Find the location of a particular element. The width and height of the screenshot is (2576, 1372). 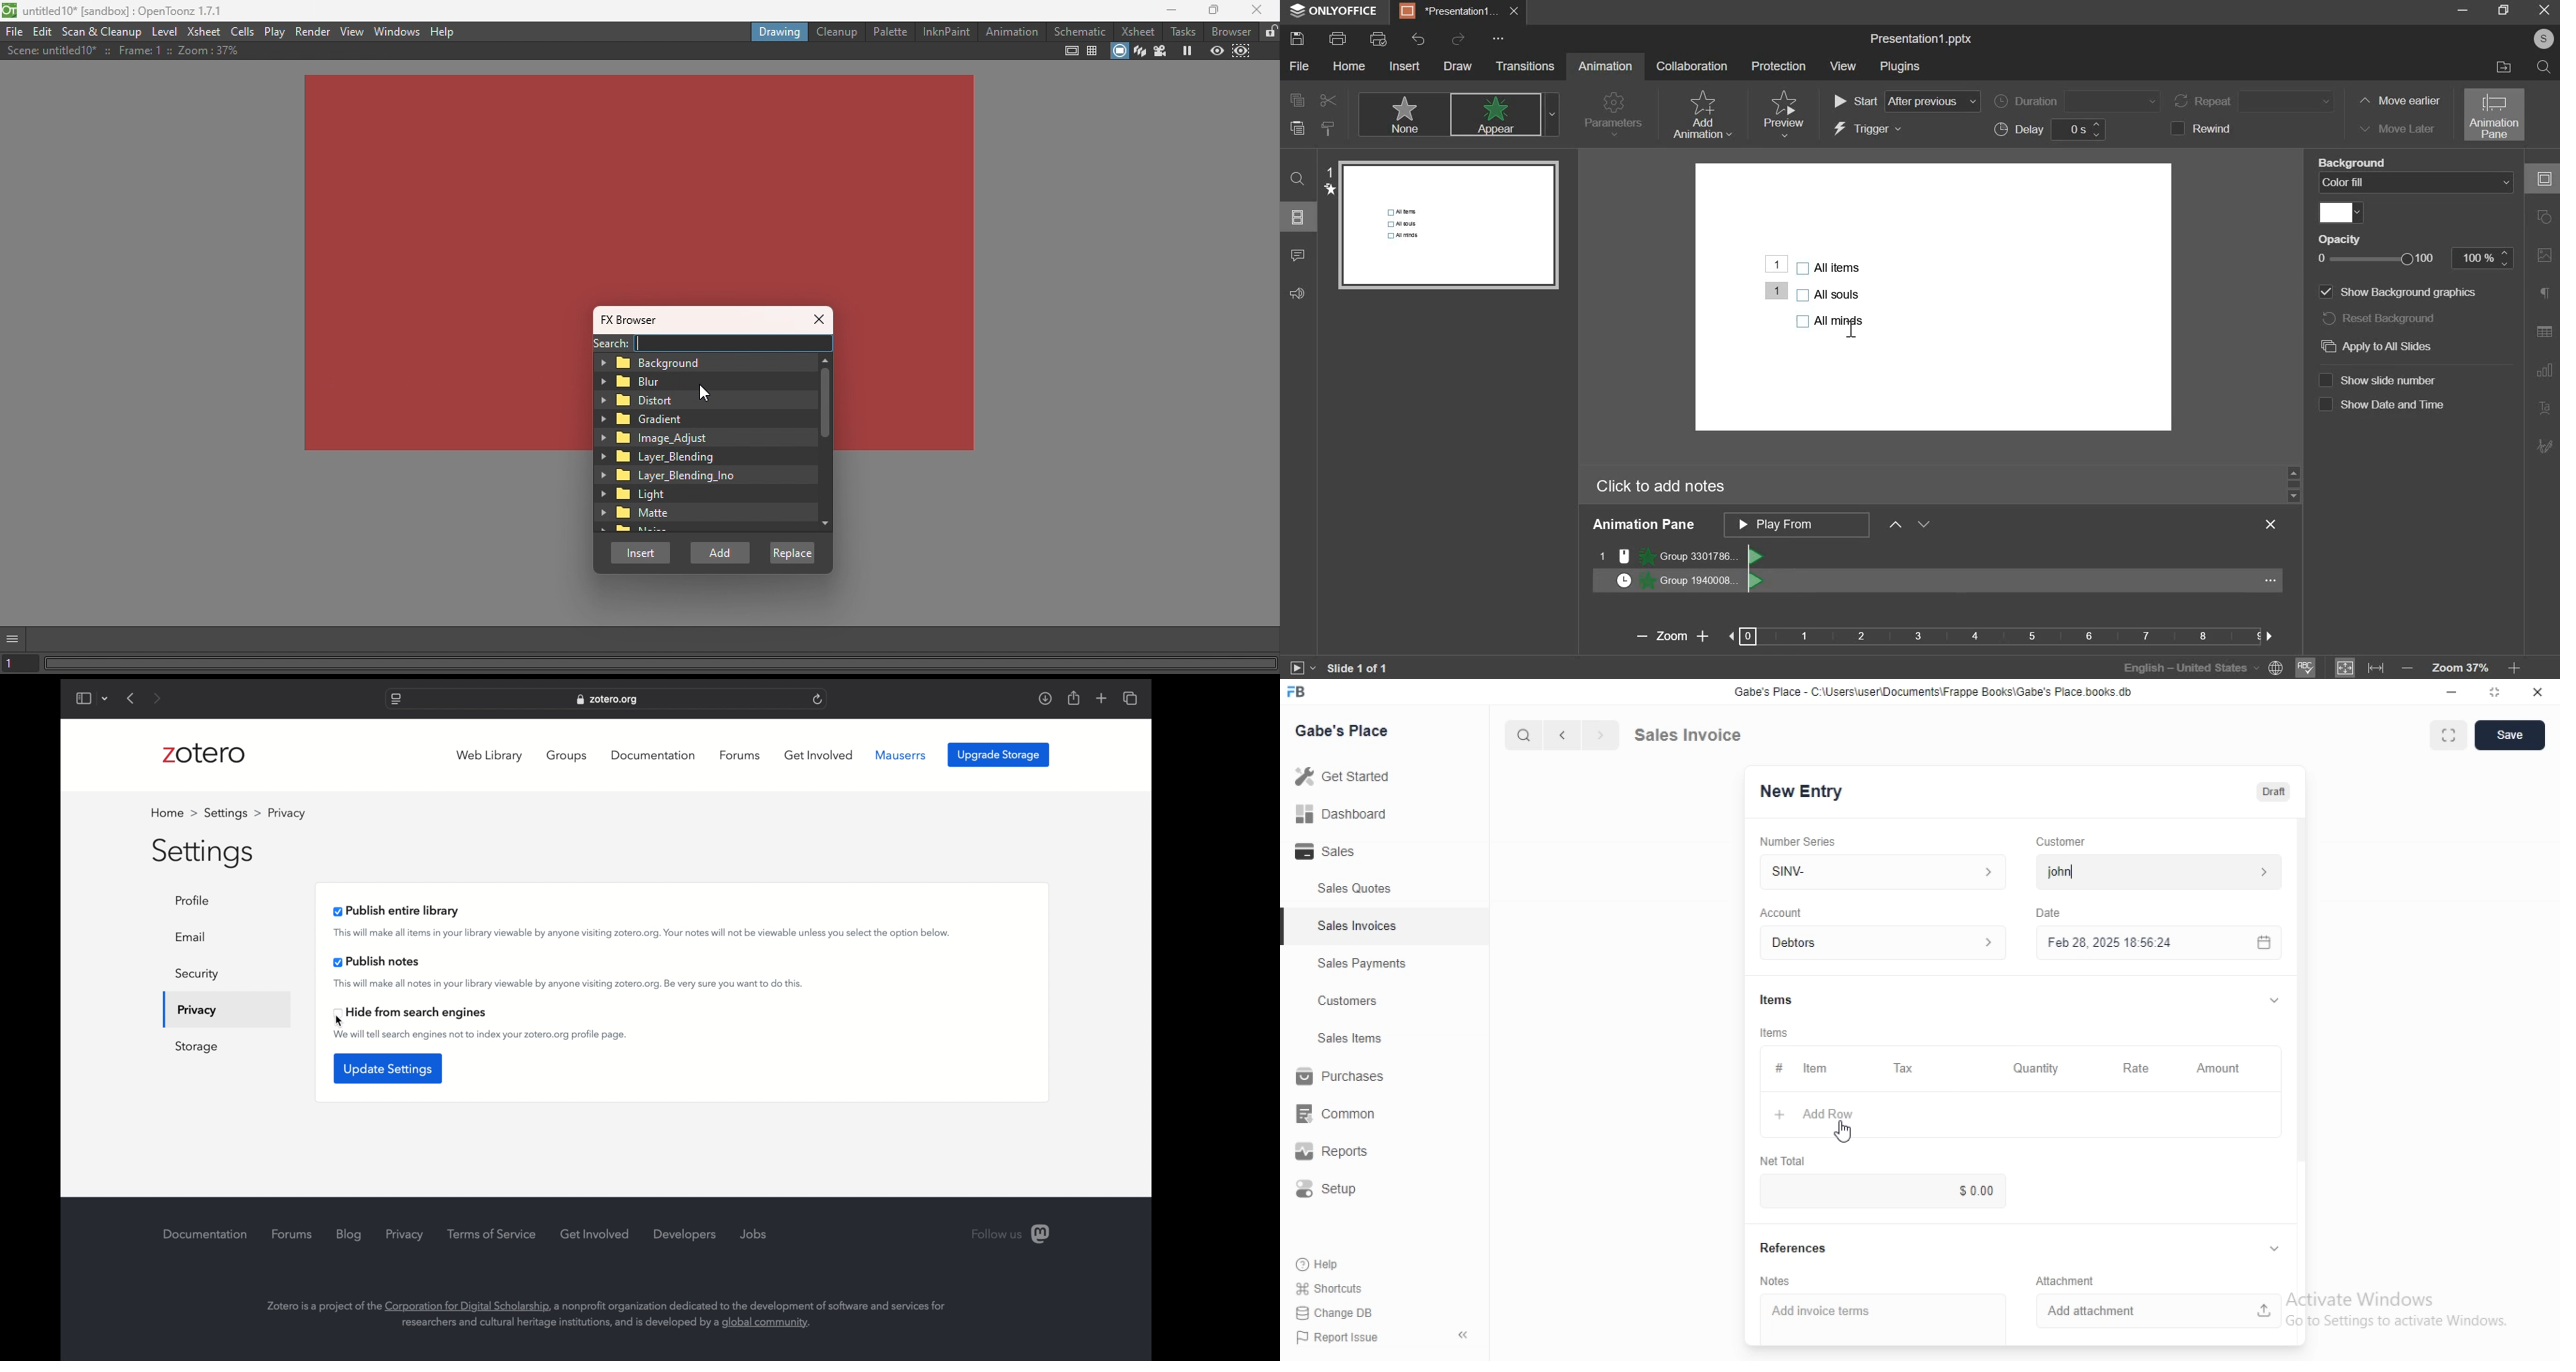

trigger is located at coordinates (1868, 130).